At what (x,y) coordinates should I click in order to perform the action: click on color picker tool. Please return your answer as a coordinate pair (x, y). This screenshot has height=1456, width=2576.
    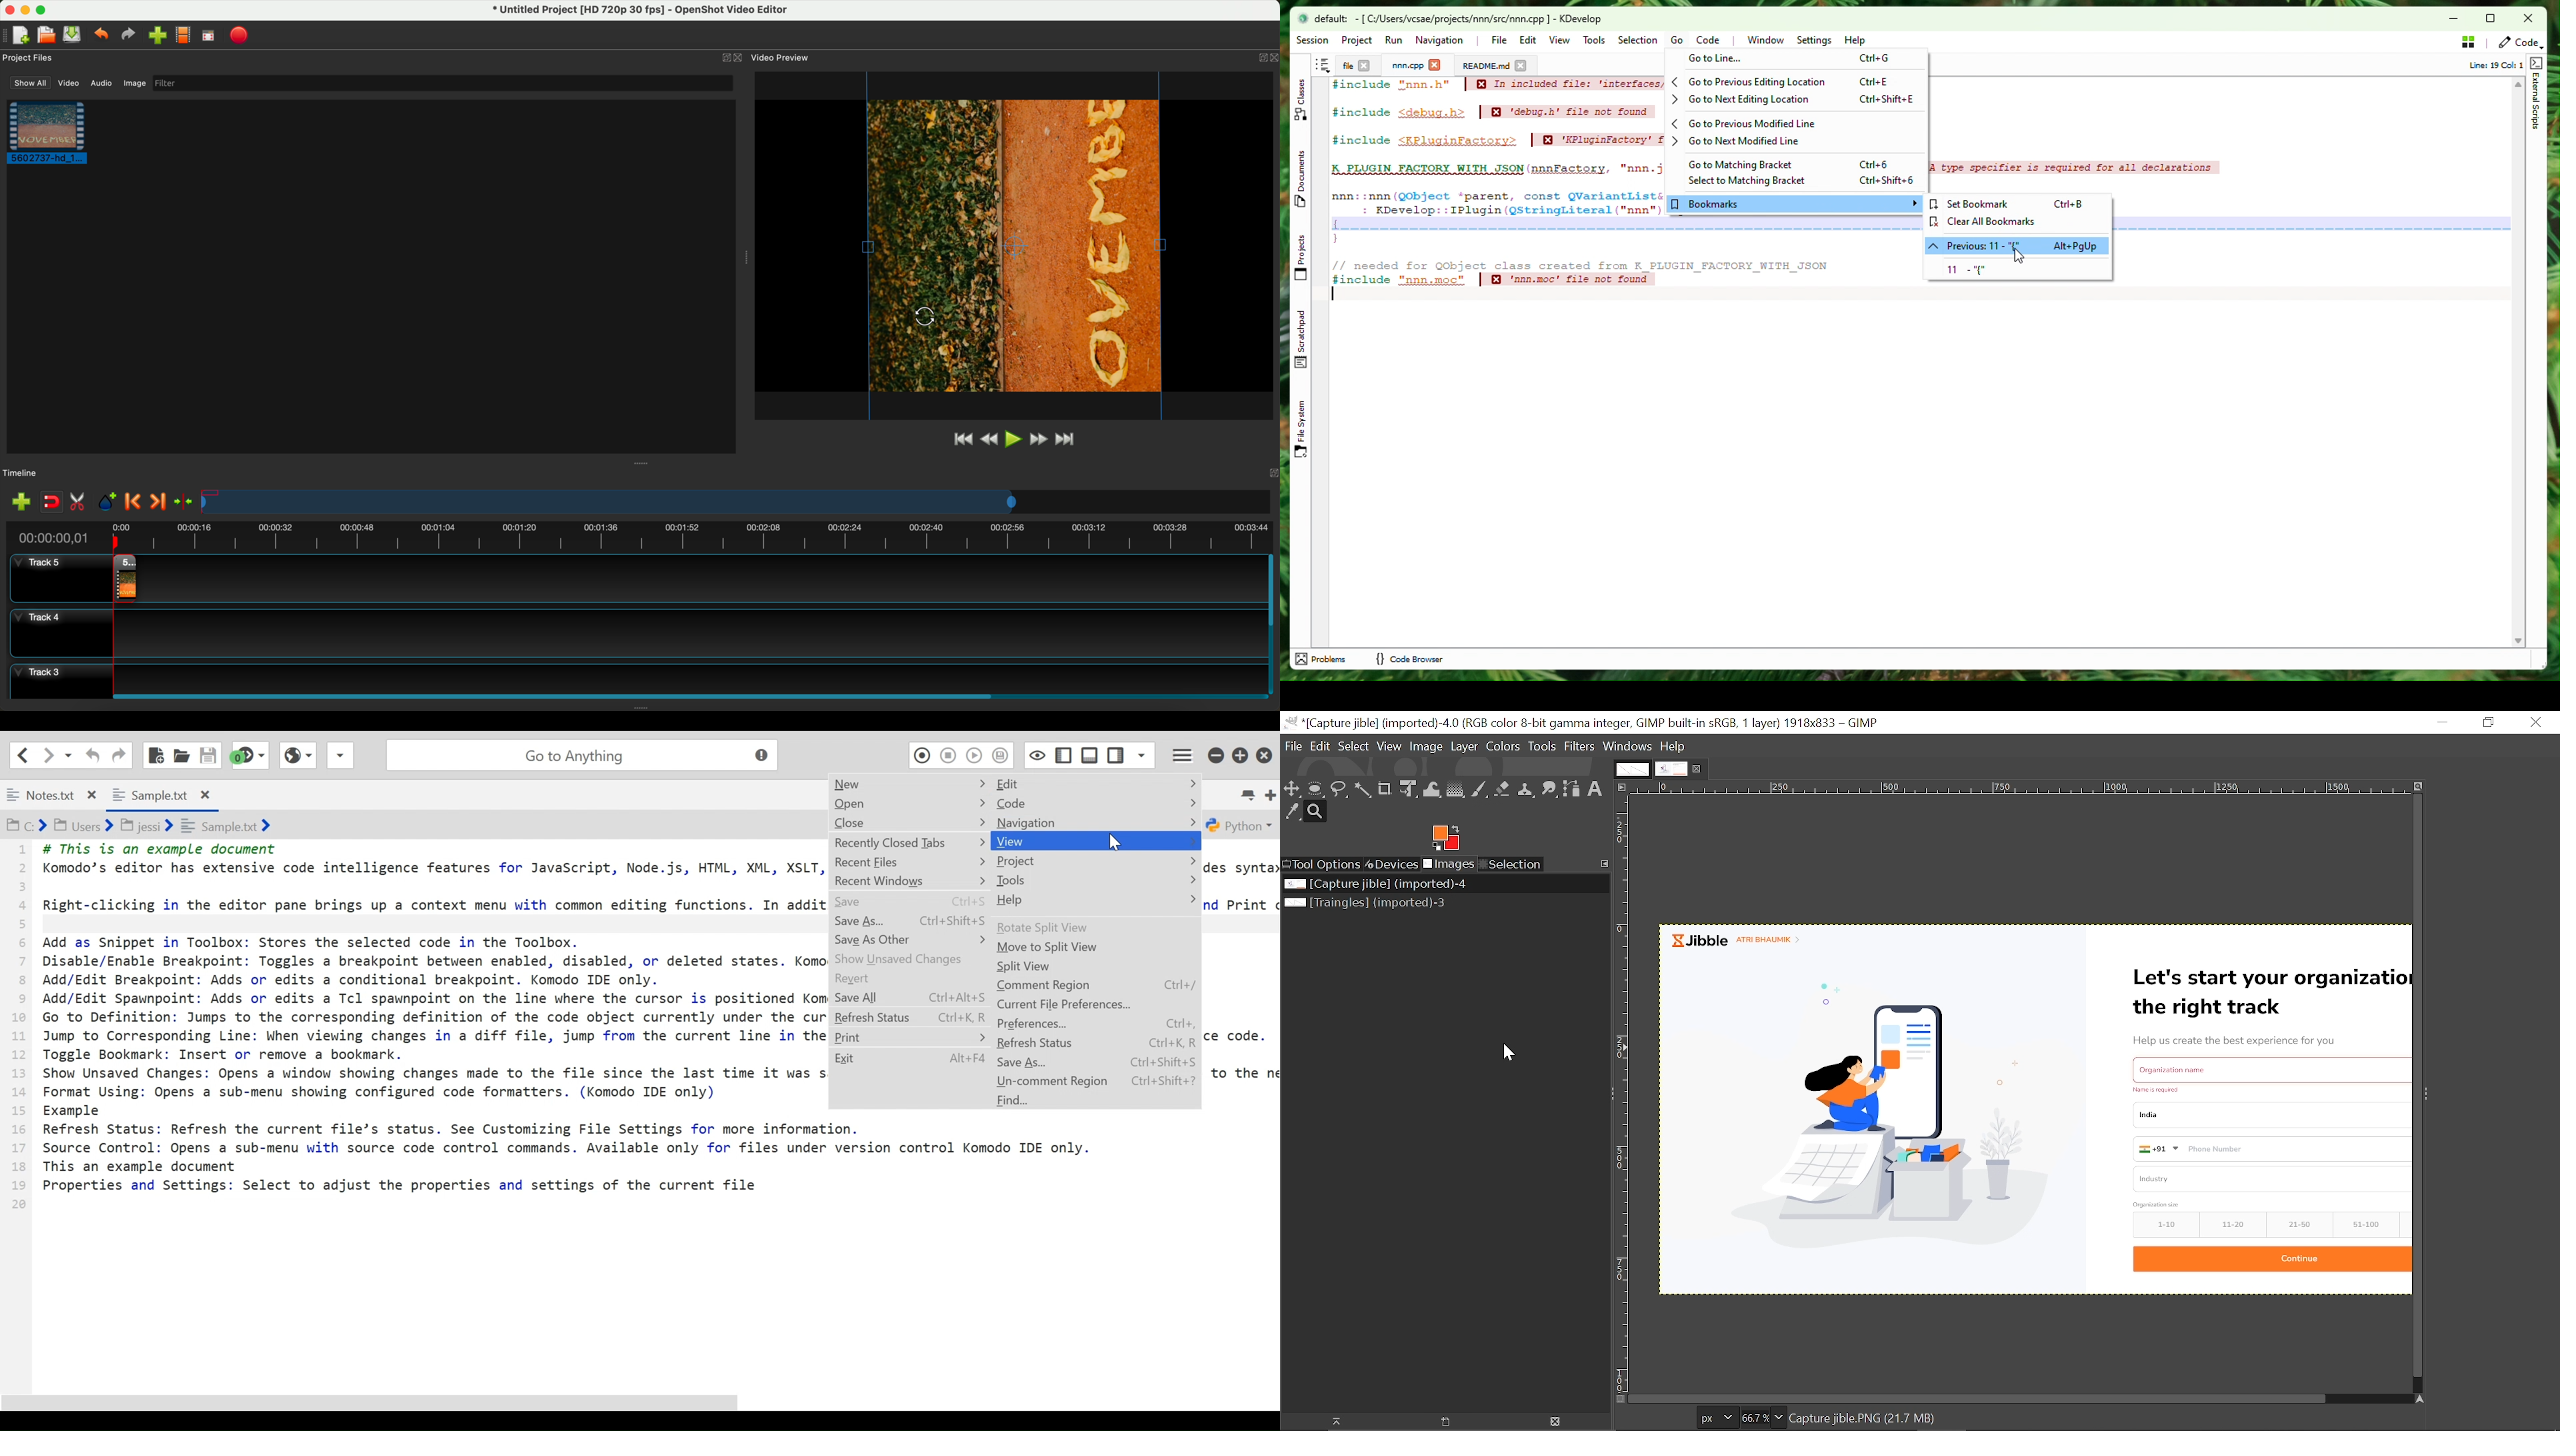
    Looking at the image, I should click on (1292, 811).